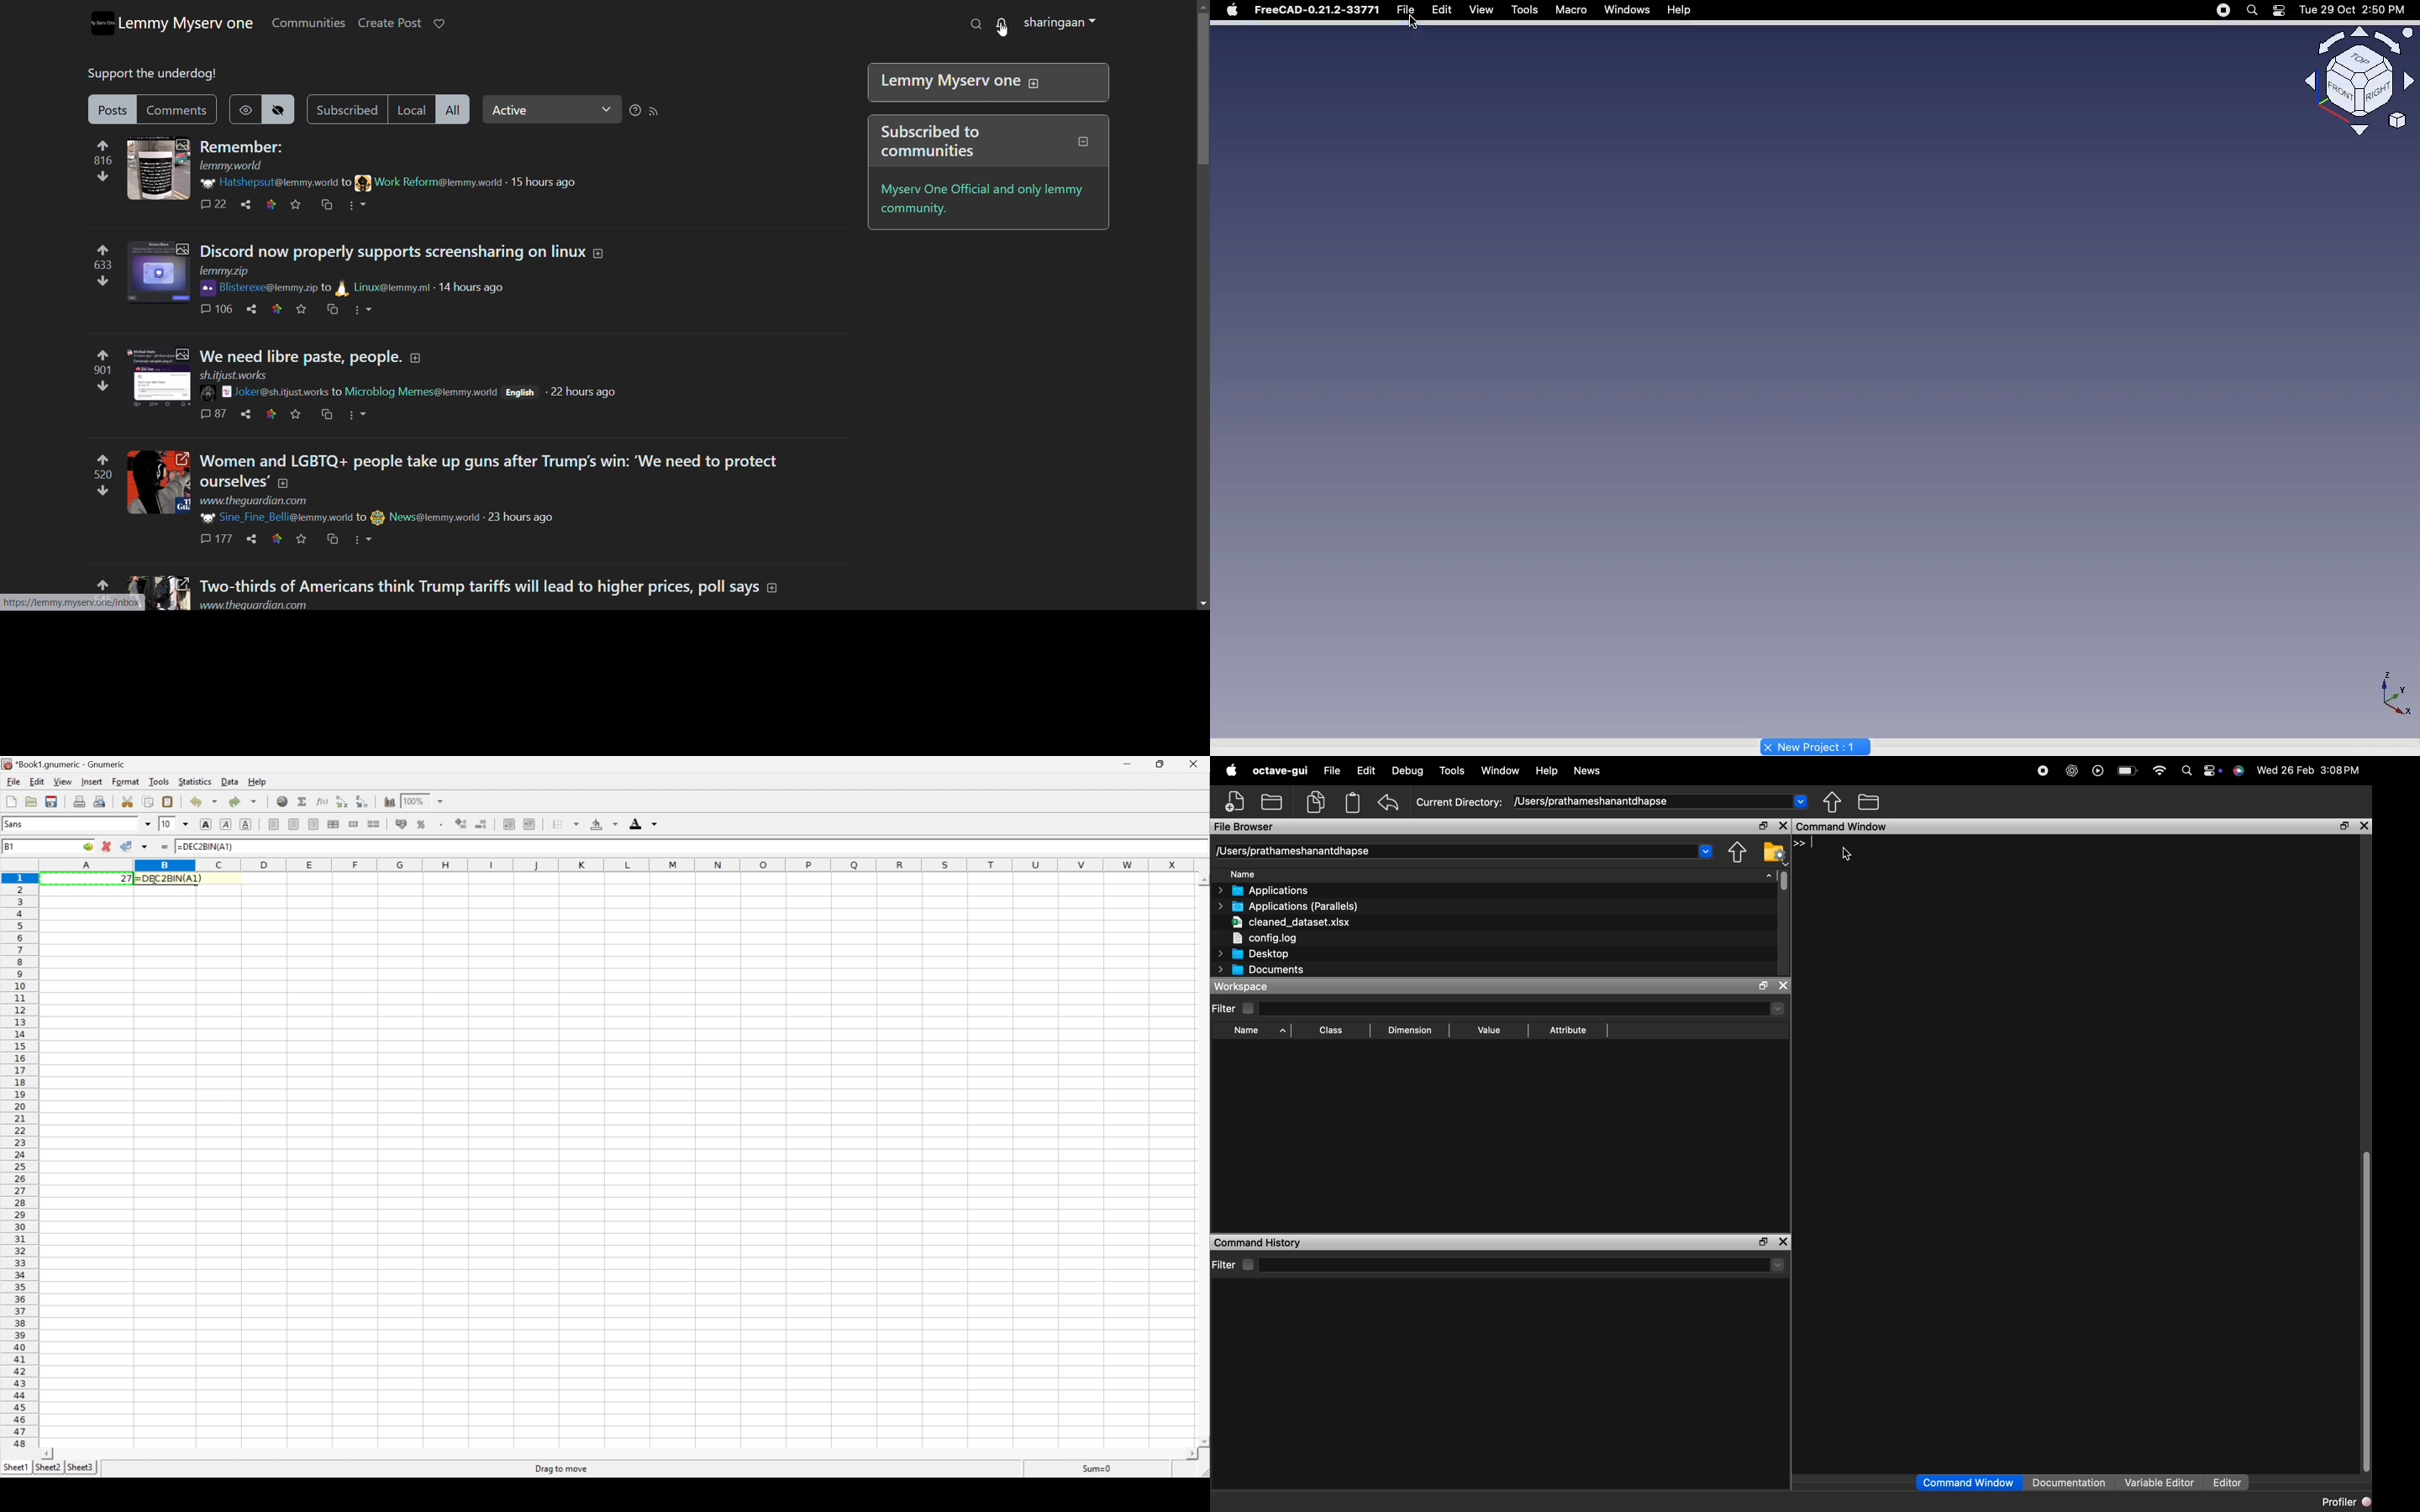 Image resolution: width=2436 pixels, height=1512 pixels. What do you see at coordinates (1275, 954) in the screenshot?
I see `Desktop` at bounding box center [1275, 954].